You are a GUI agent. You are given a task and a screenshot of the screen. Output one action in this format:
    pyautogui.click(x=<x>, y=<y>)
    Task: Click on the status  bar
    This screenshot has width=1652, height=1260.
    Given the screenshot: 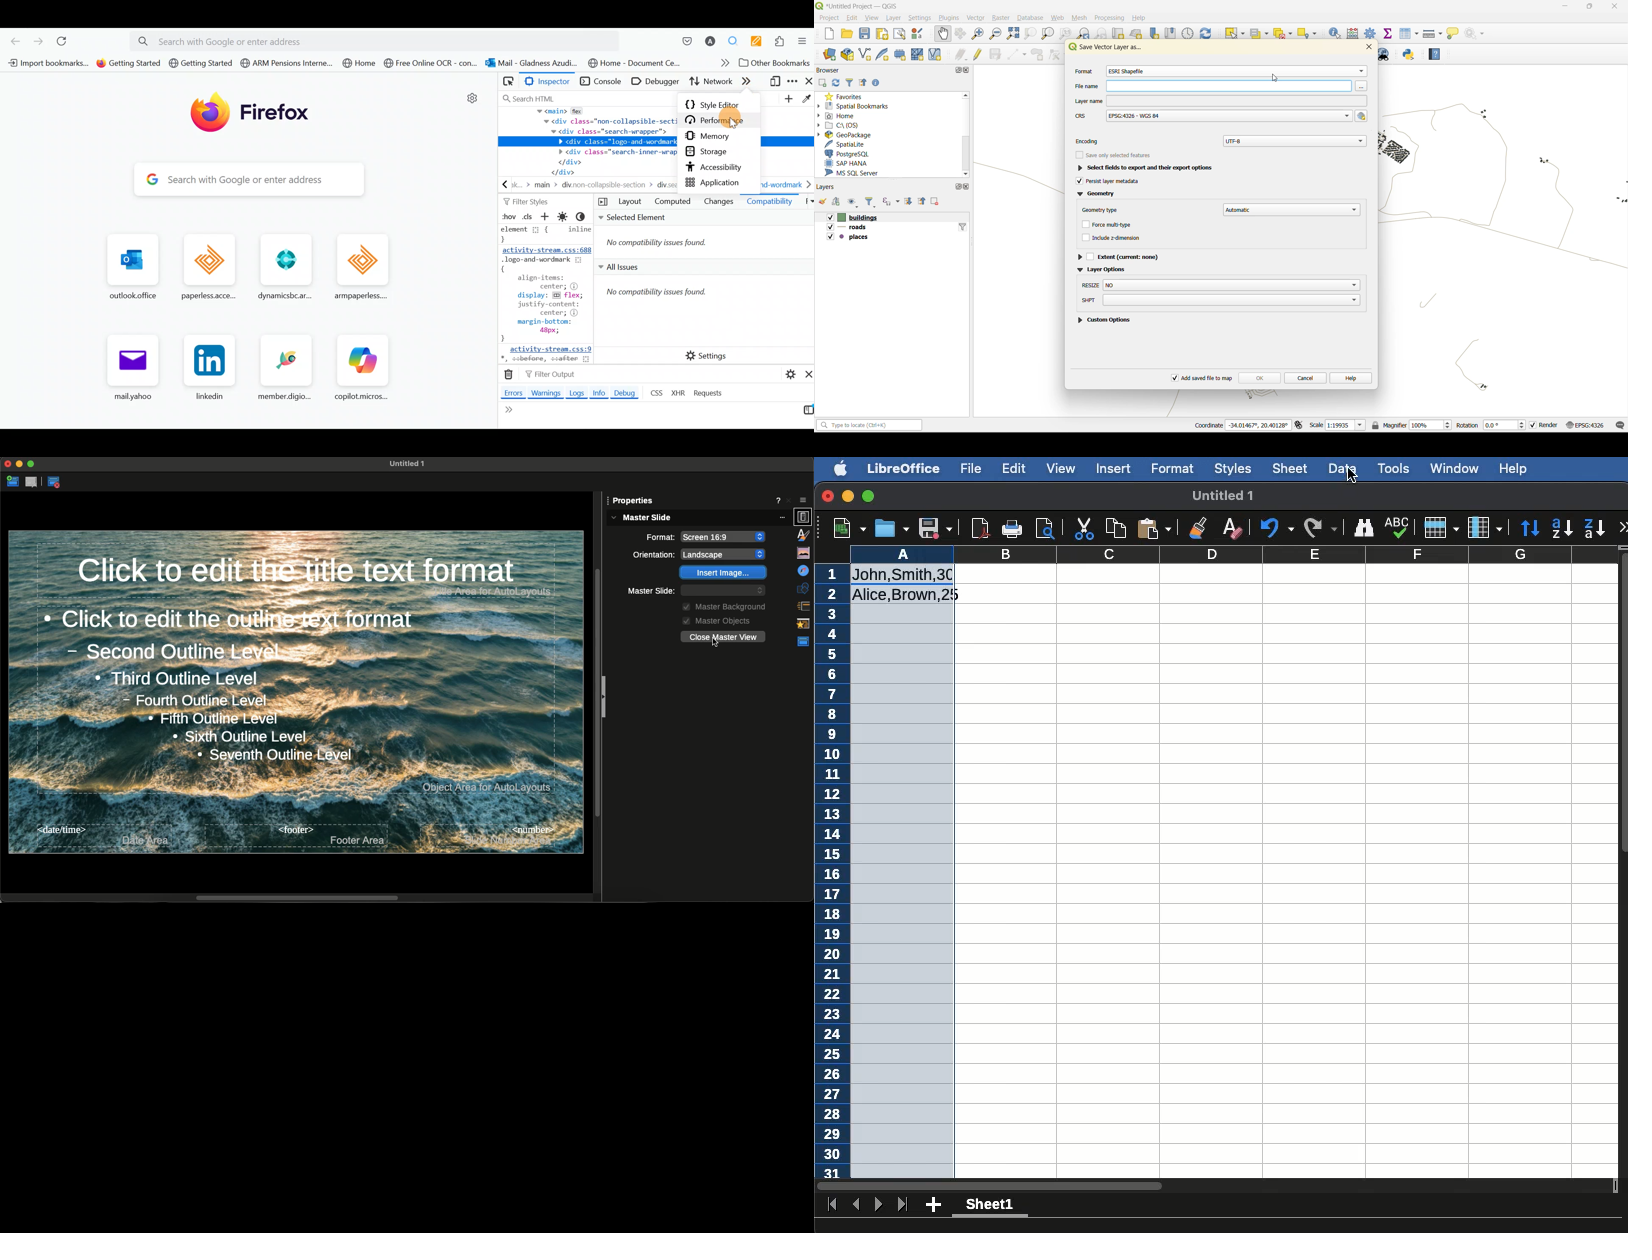 What is the action you would take?
    pyautogui.click(x=871, y=426)
    